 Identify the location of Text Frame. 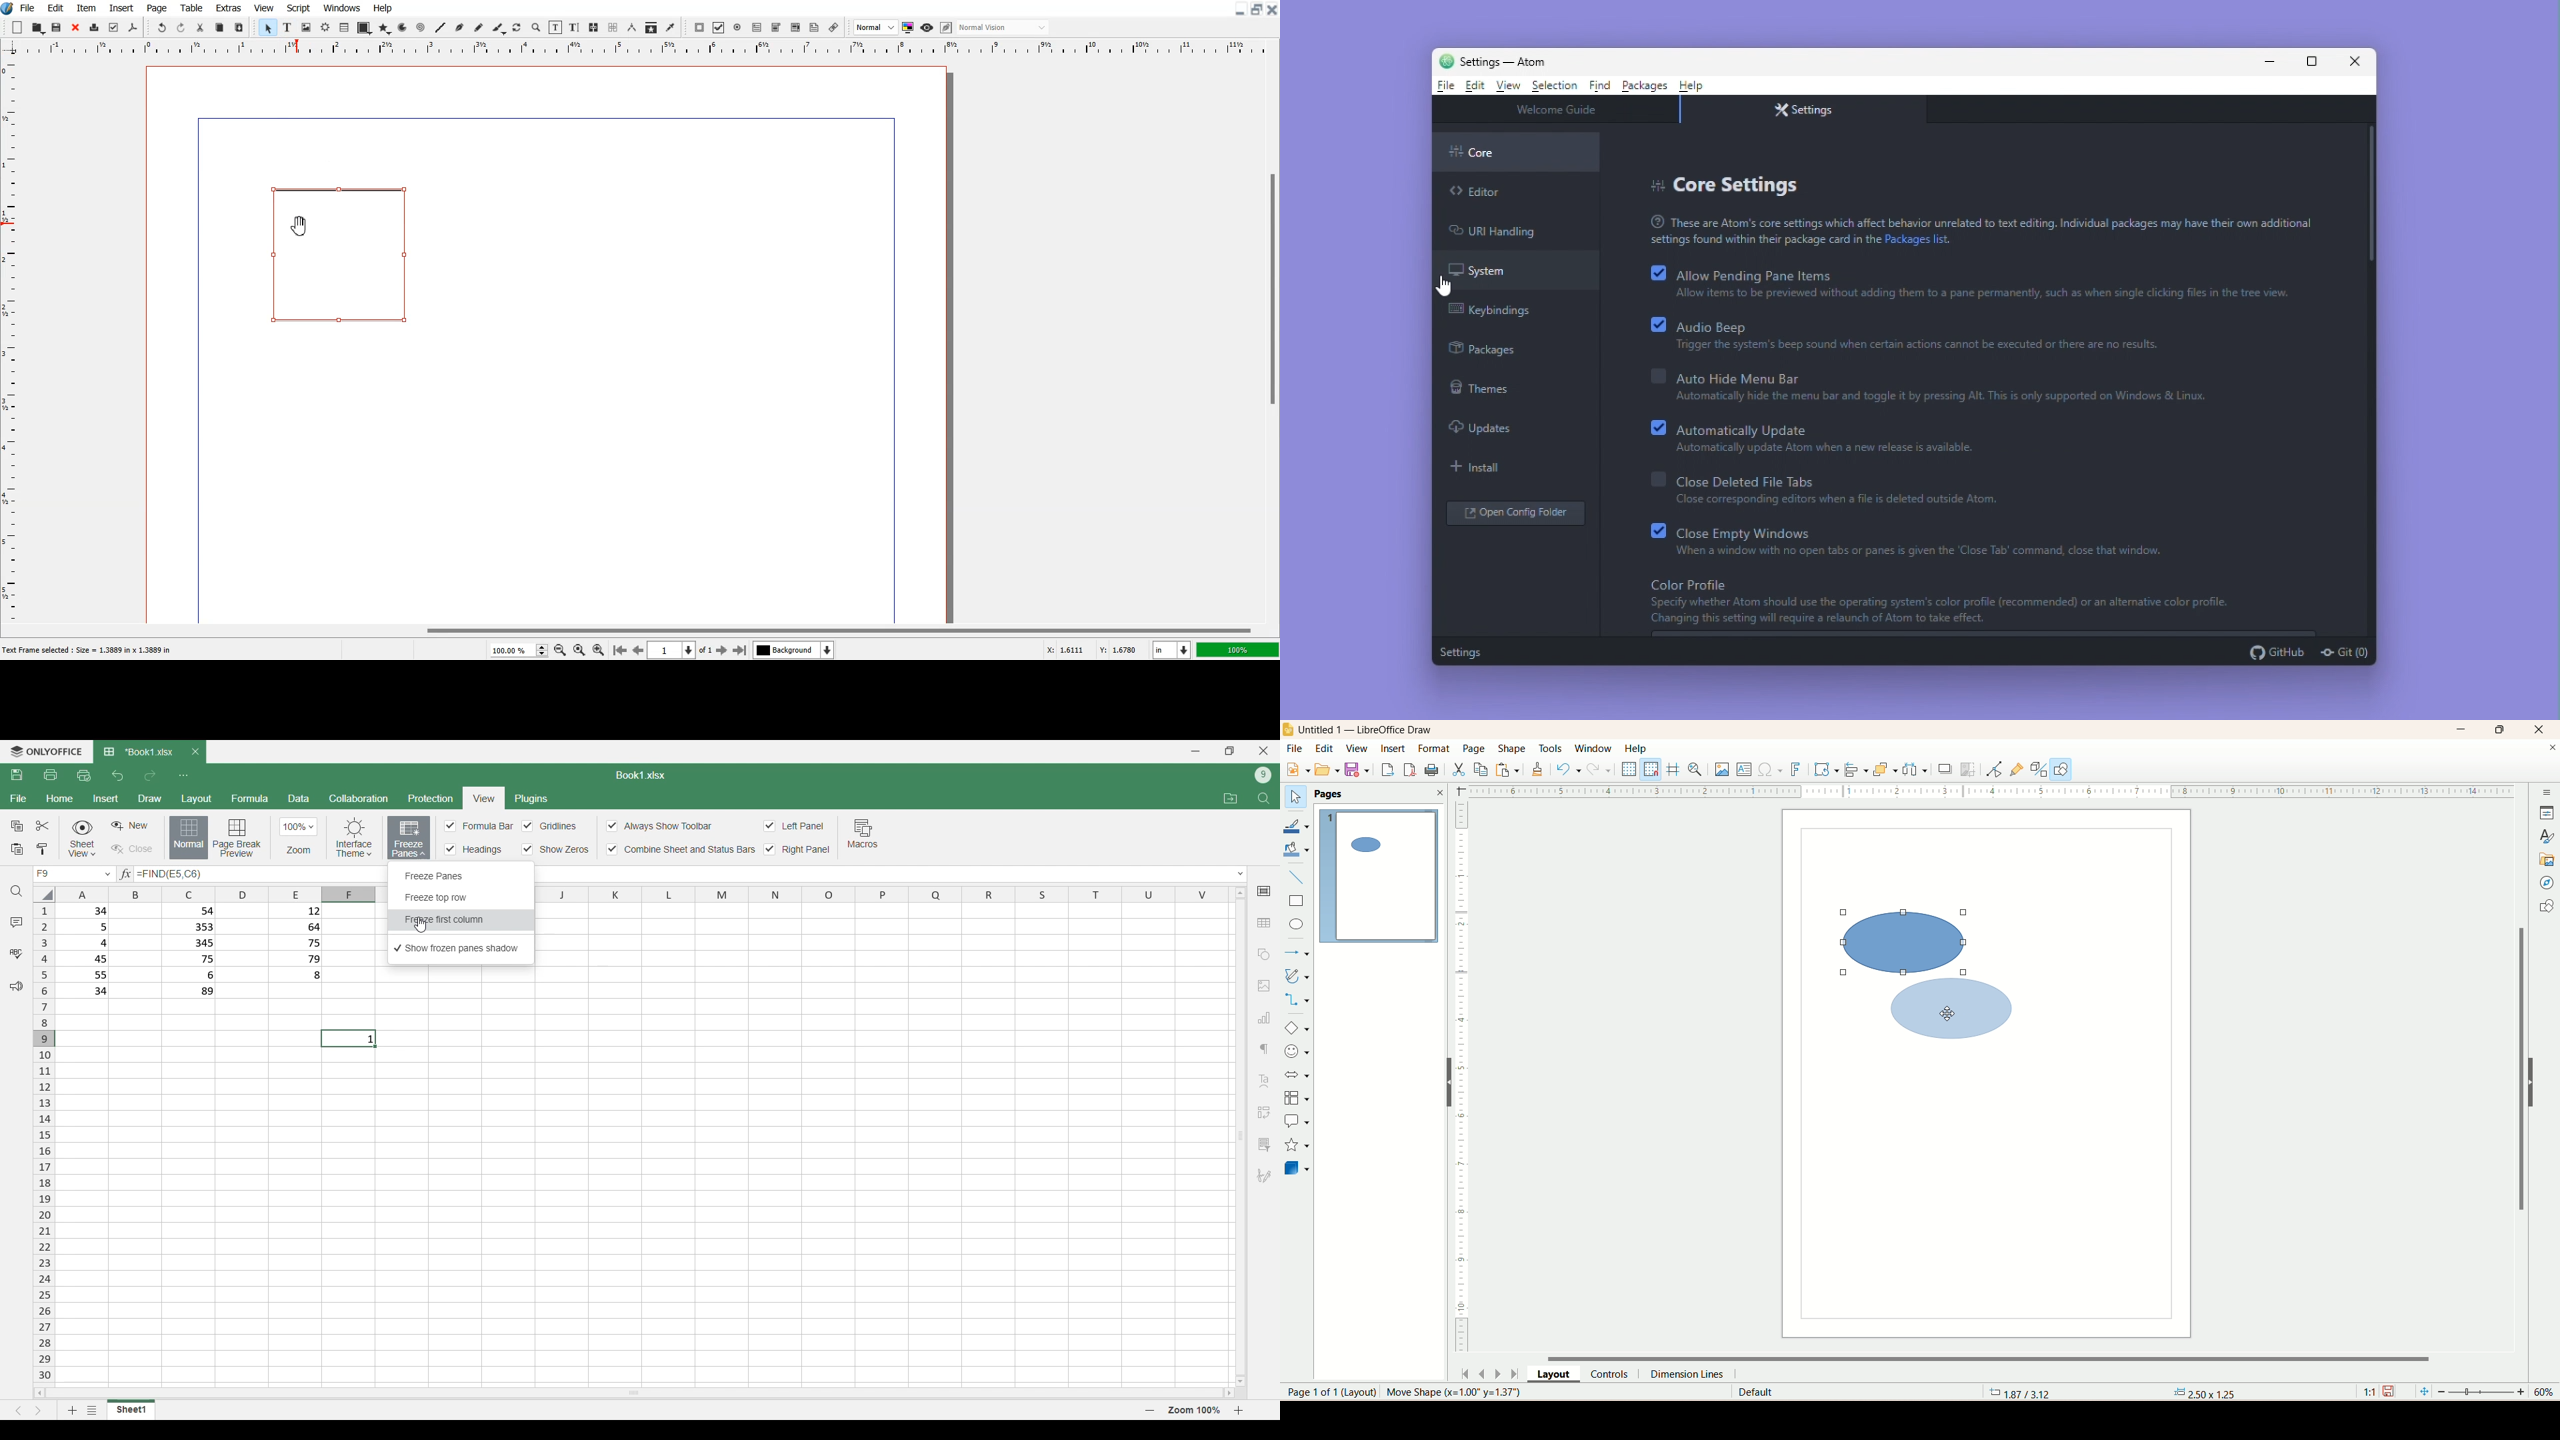
(343, 254).